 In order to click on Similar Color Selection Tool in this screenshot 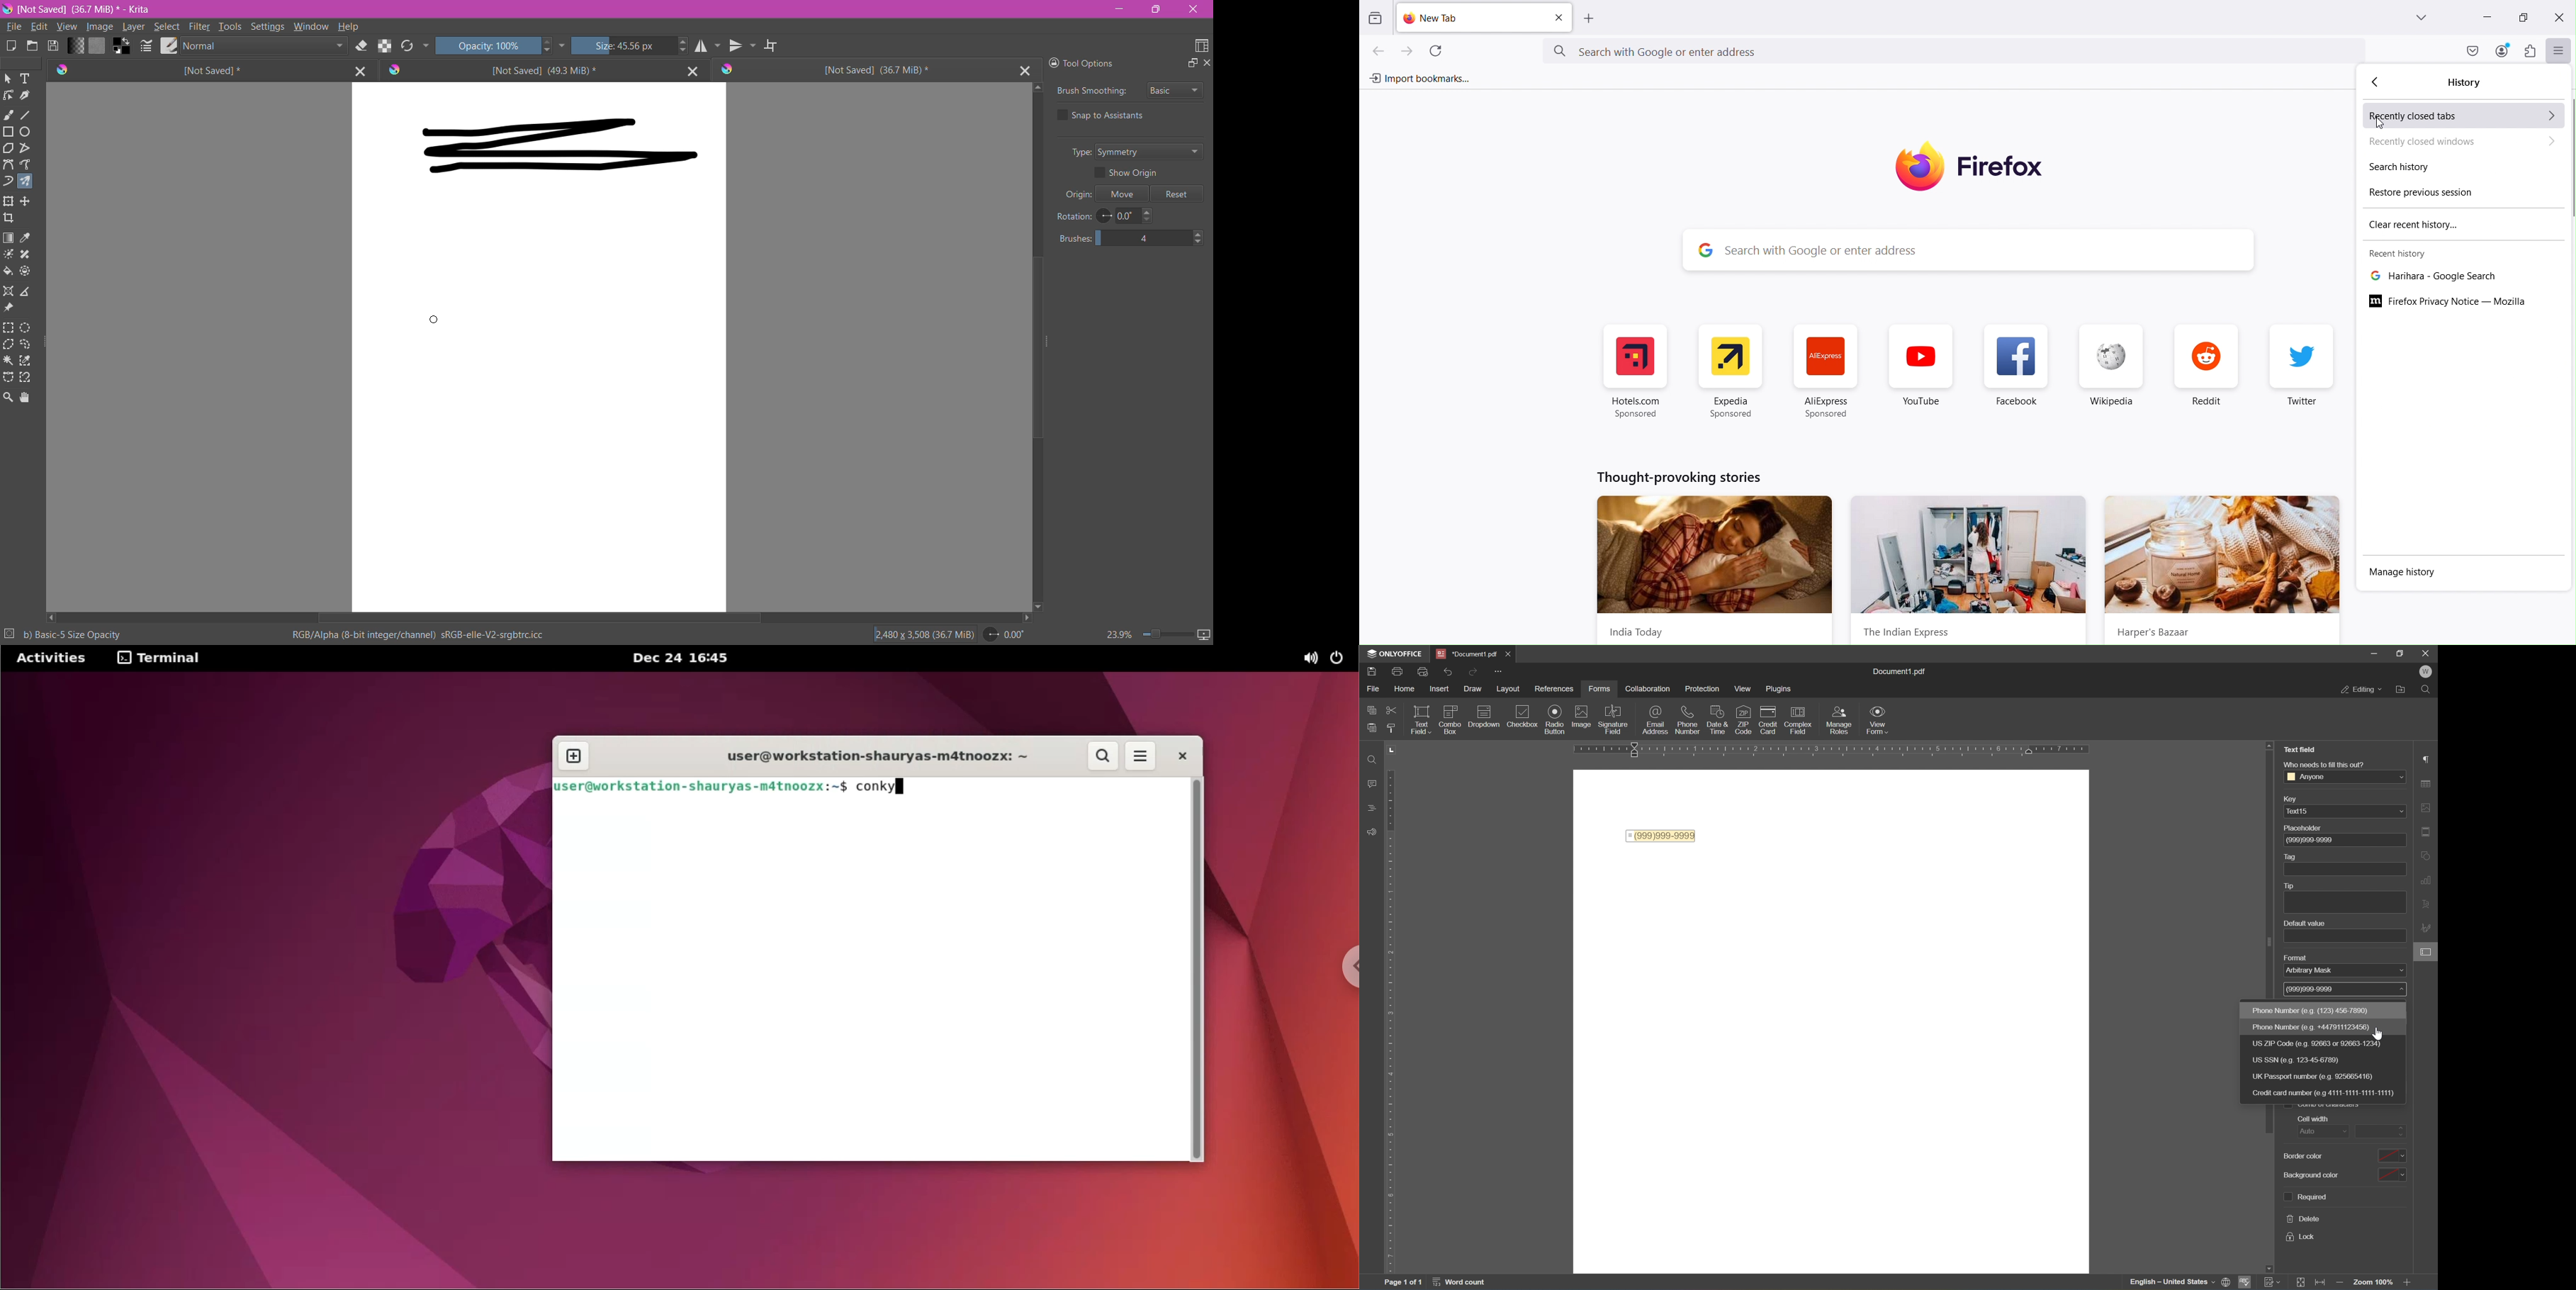, I will do `click(25, 360)`.